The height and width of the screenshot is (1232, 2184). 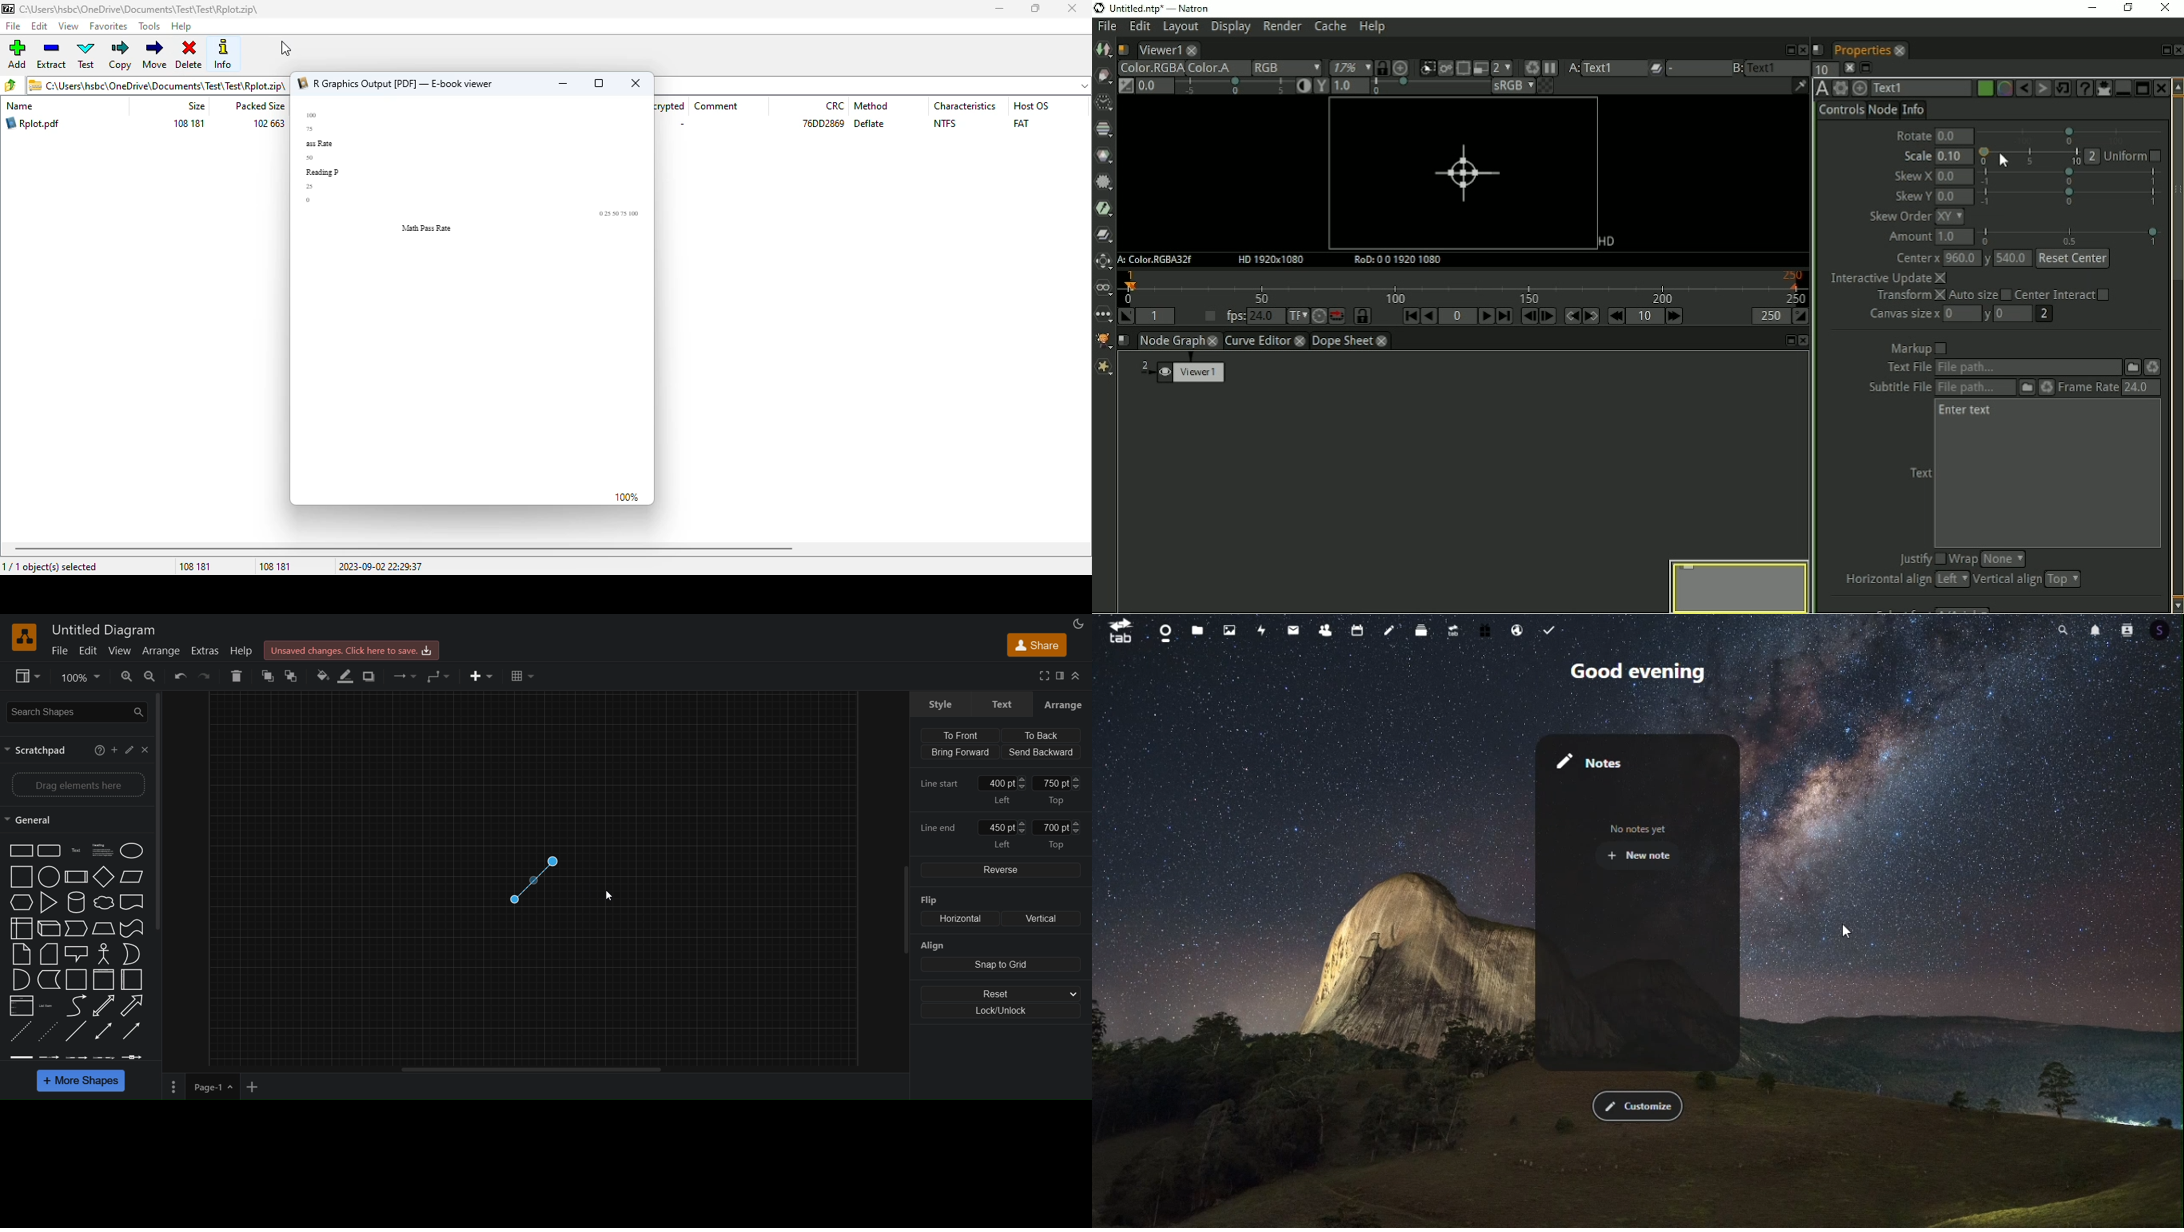 I want to click on scroll bar, so click(x=900, y=917).